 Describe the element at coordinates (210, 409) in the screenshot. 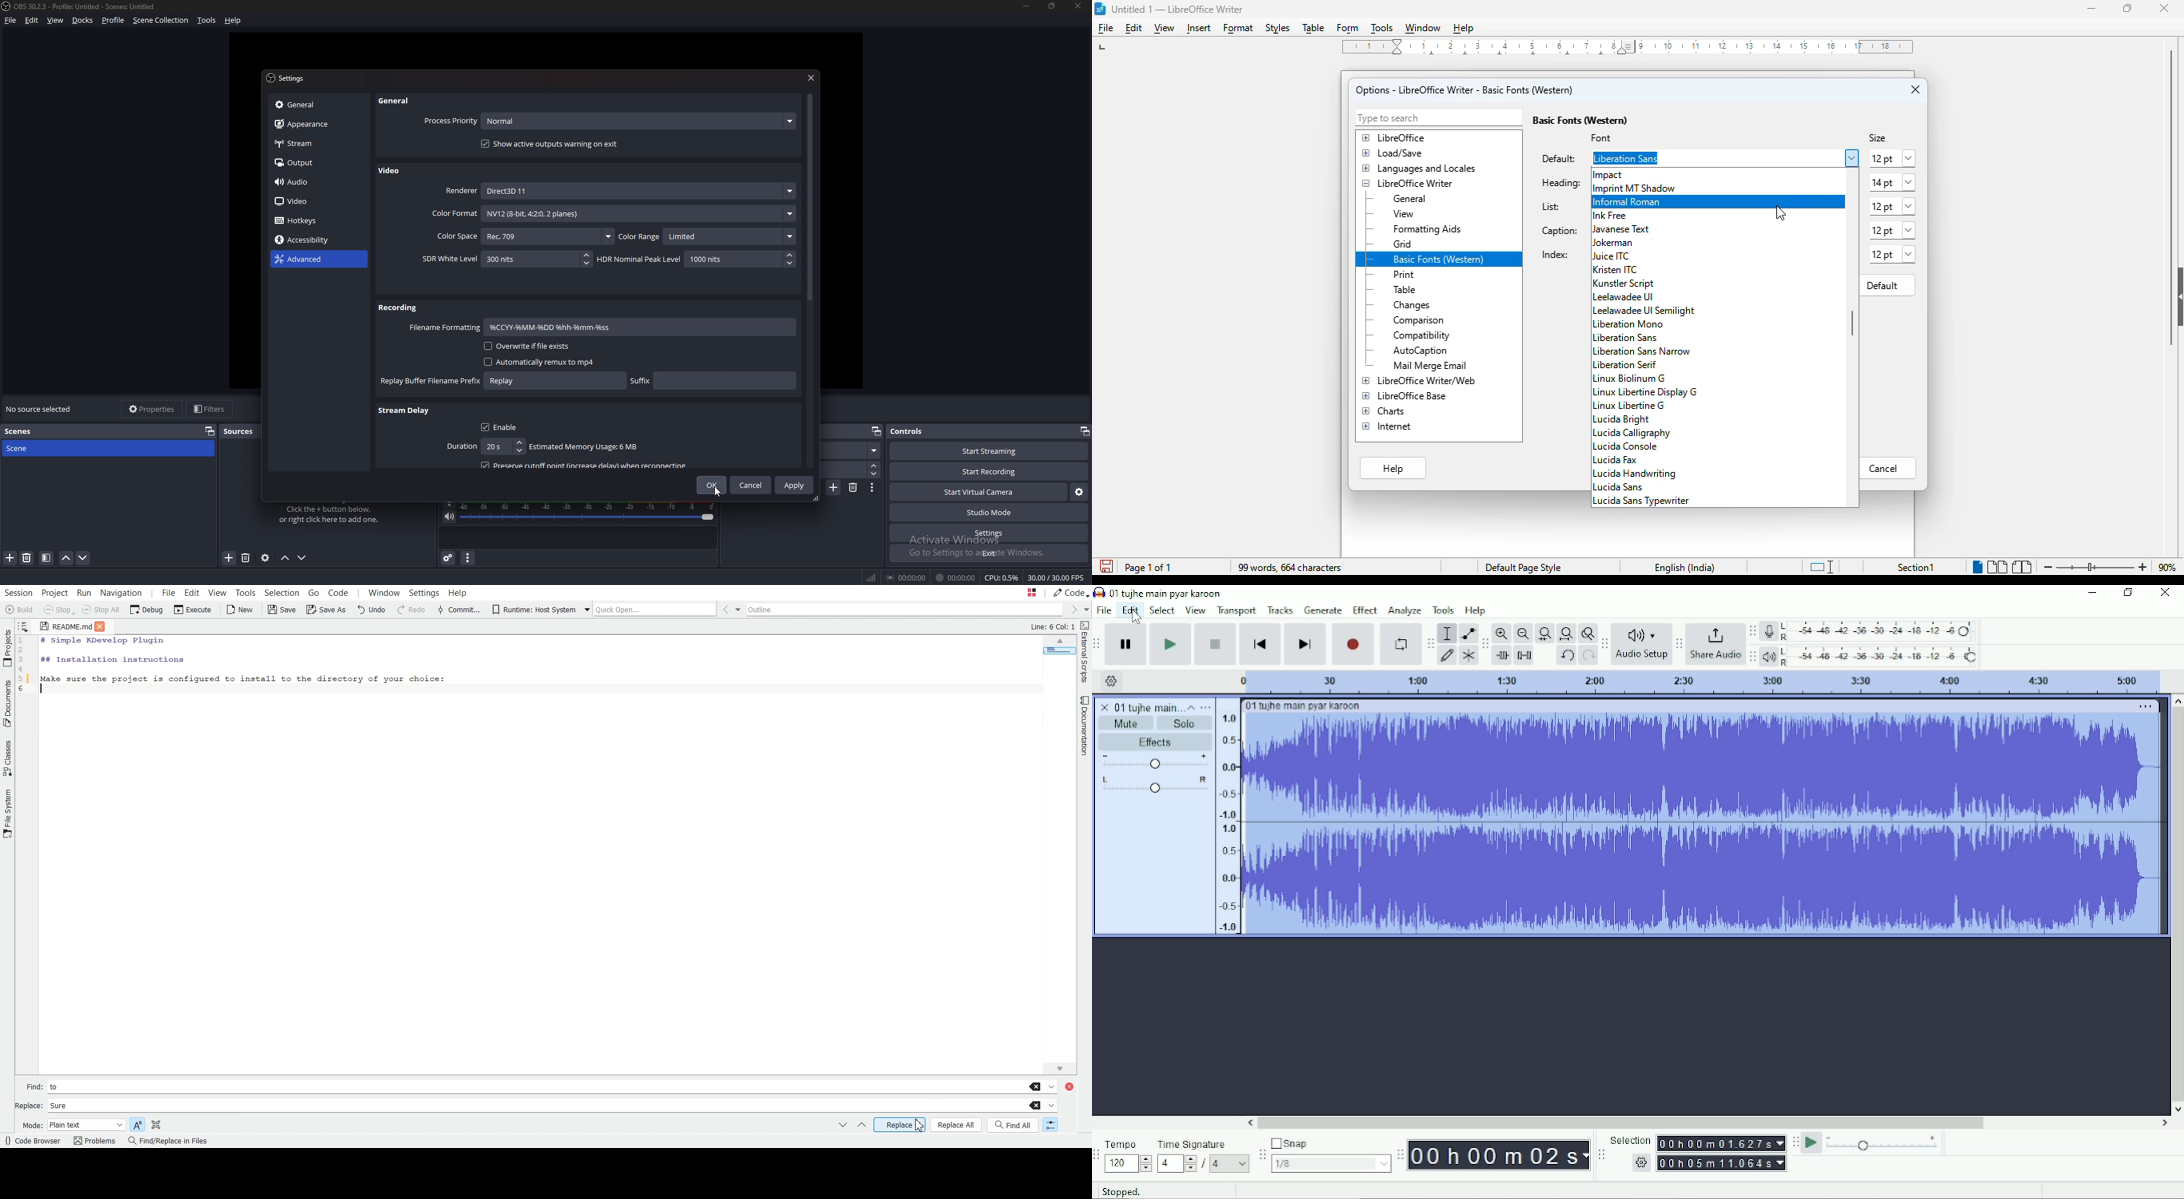

I see `filters` at that location.